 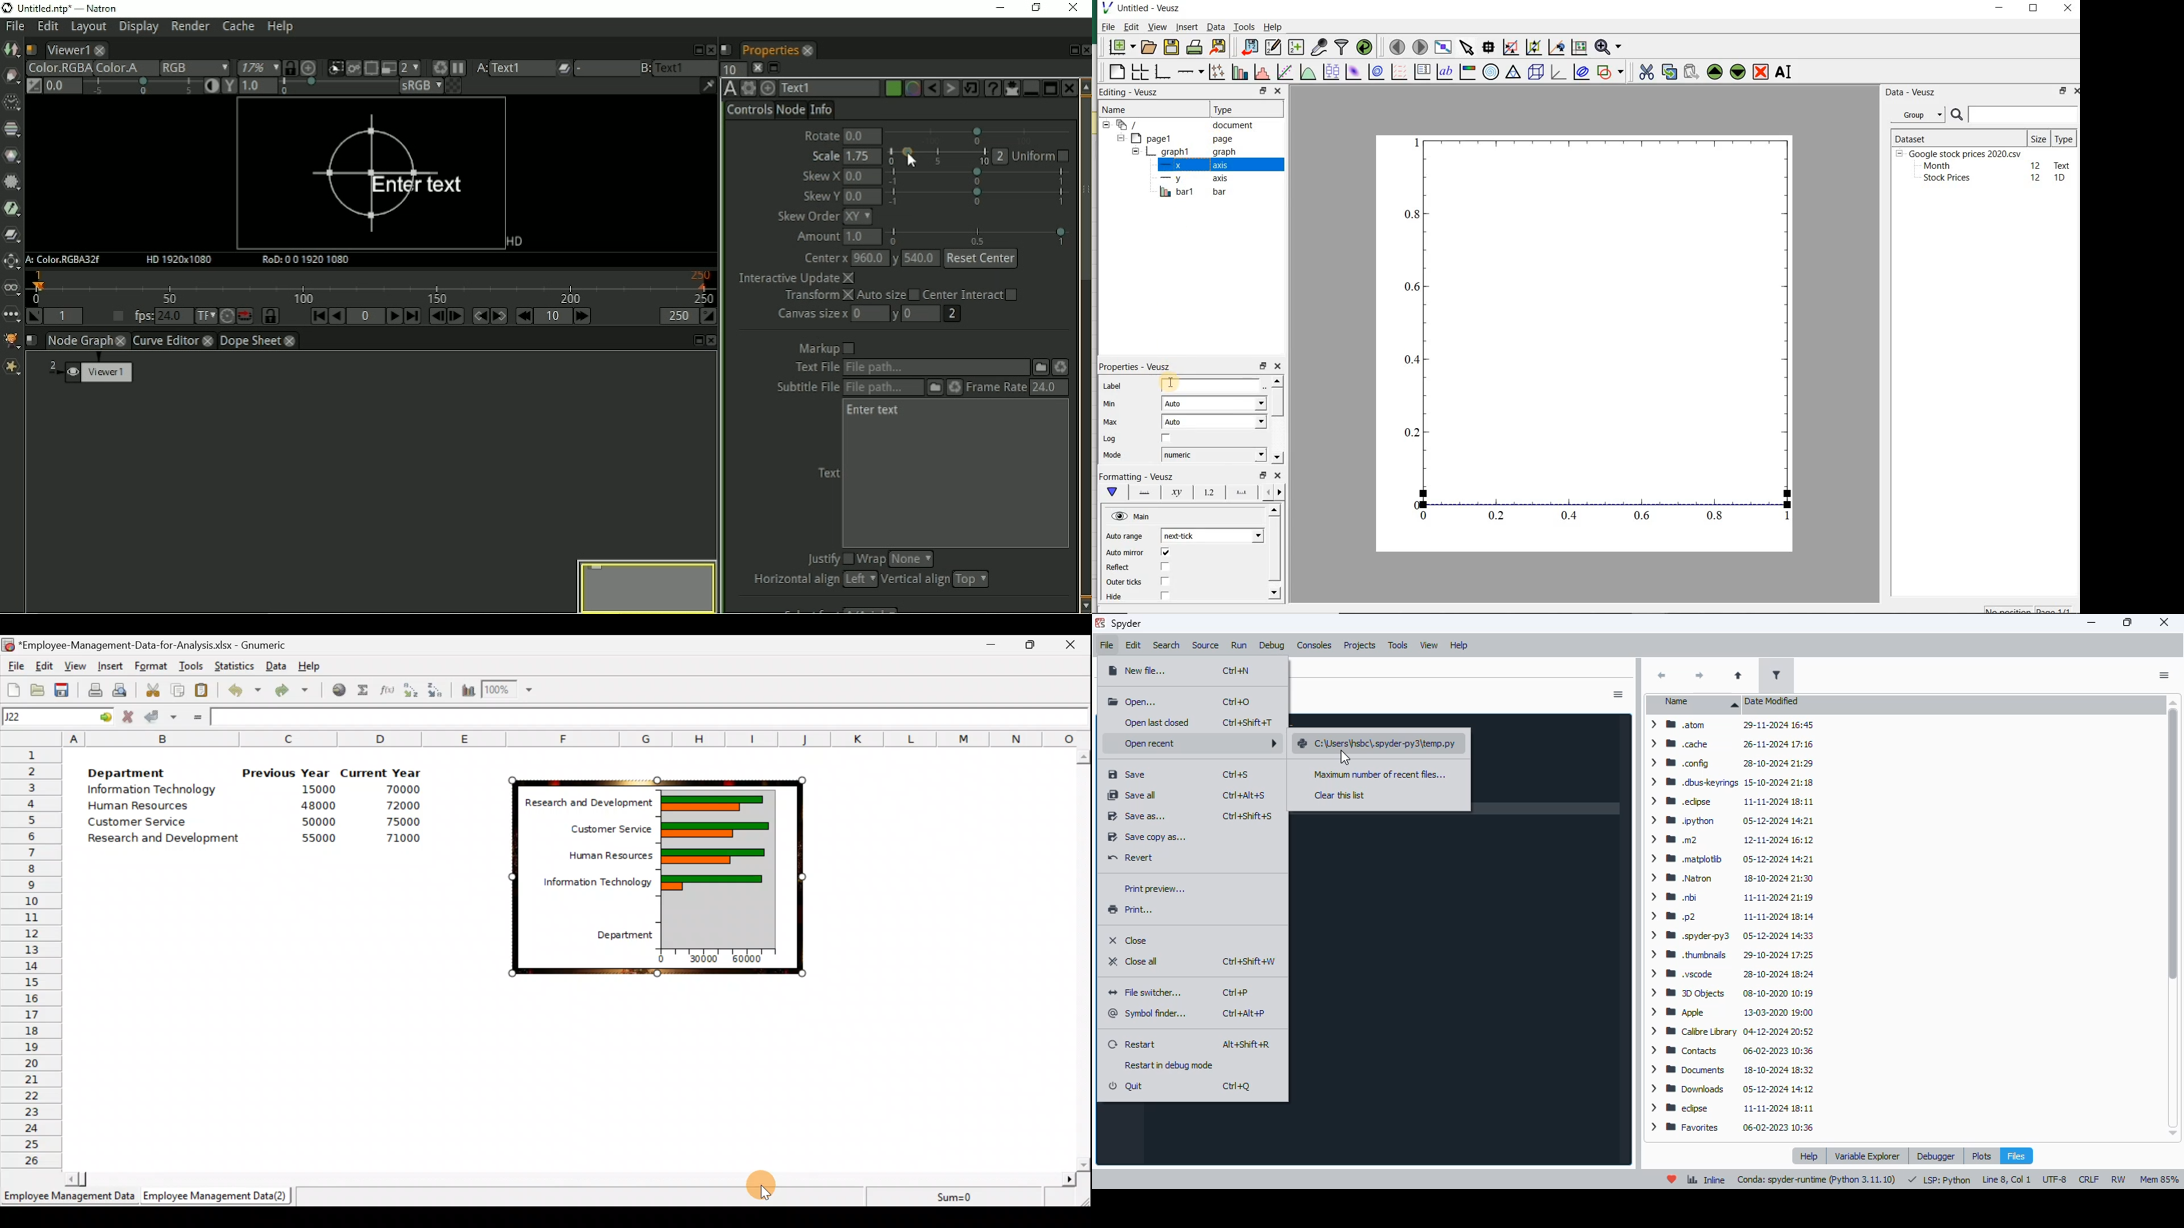 What do you see at coordinates (1126, 624) in the screenshot?
I see `spyder` at bounding box center [1126, 624].